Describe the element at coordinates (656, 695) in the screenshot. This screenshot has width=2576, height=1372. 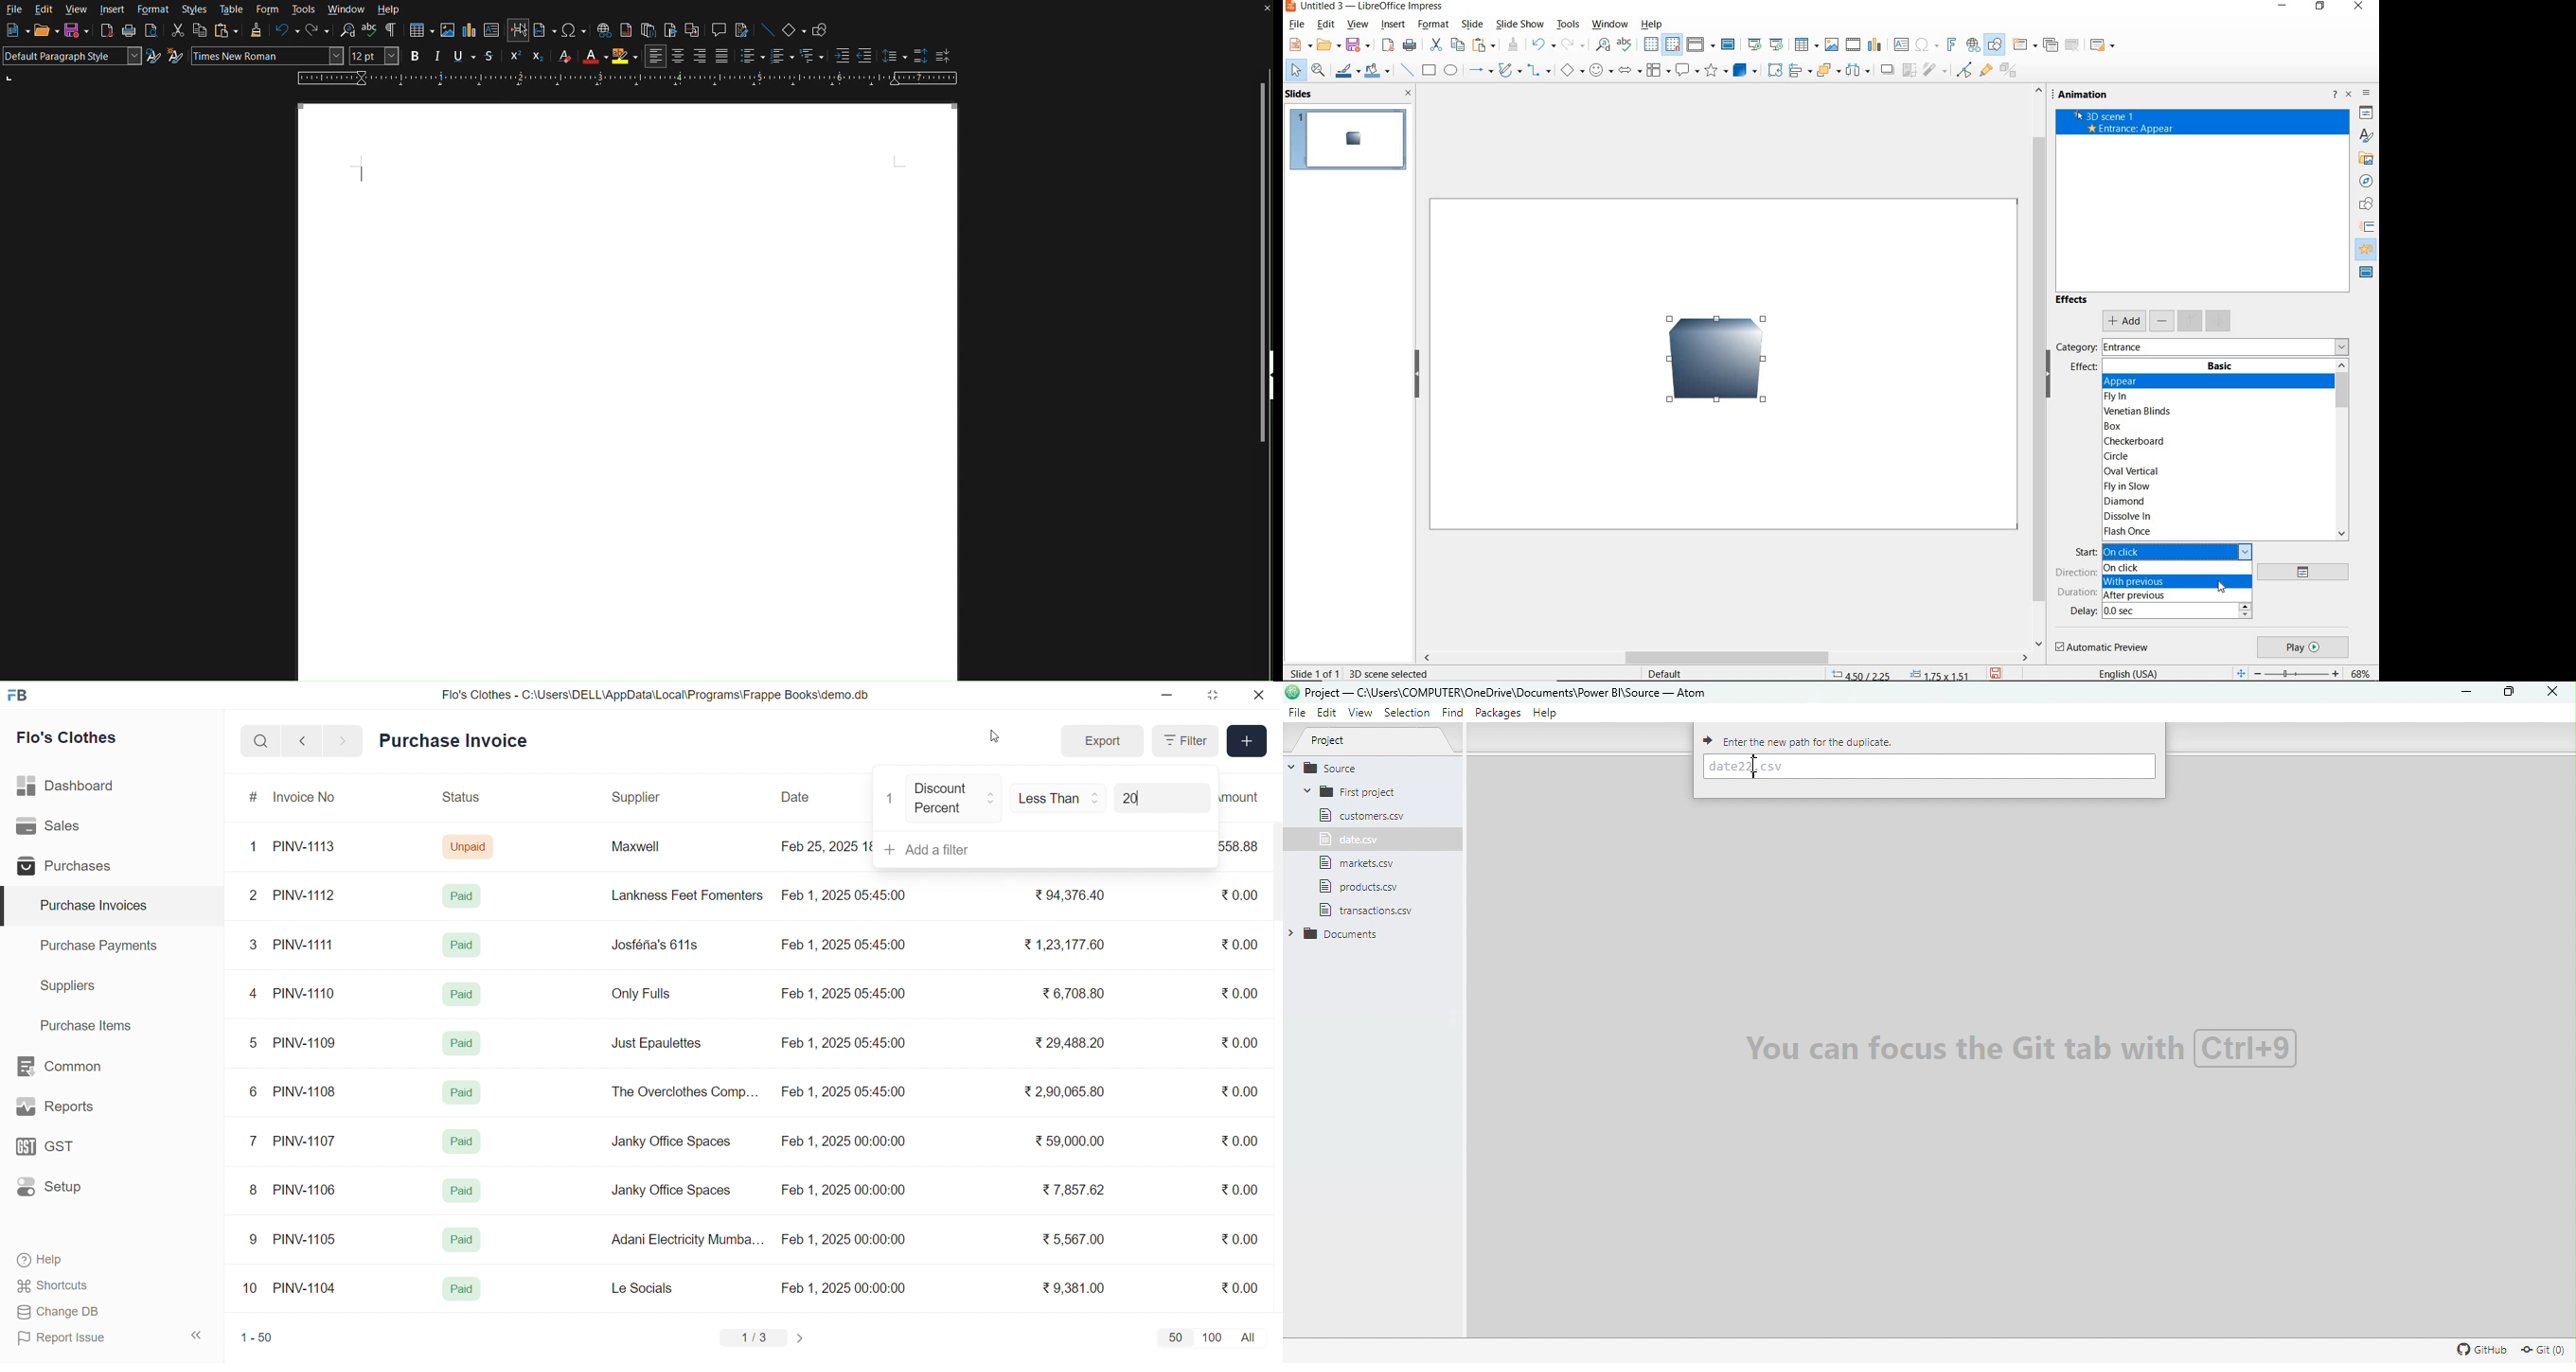
I see `Flo's Clothes - C:\Users\DELL\AppData\Local\Programs\Frappe Books\demo.db` at that location.